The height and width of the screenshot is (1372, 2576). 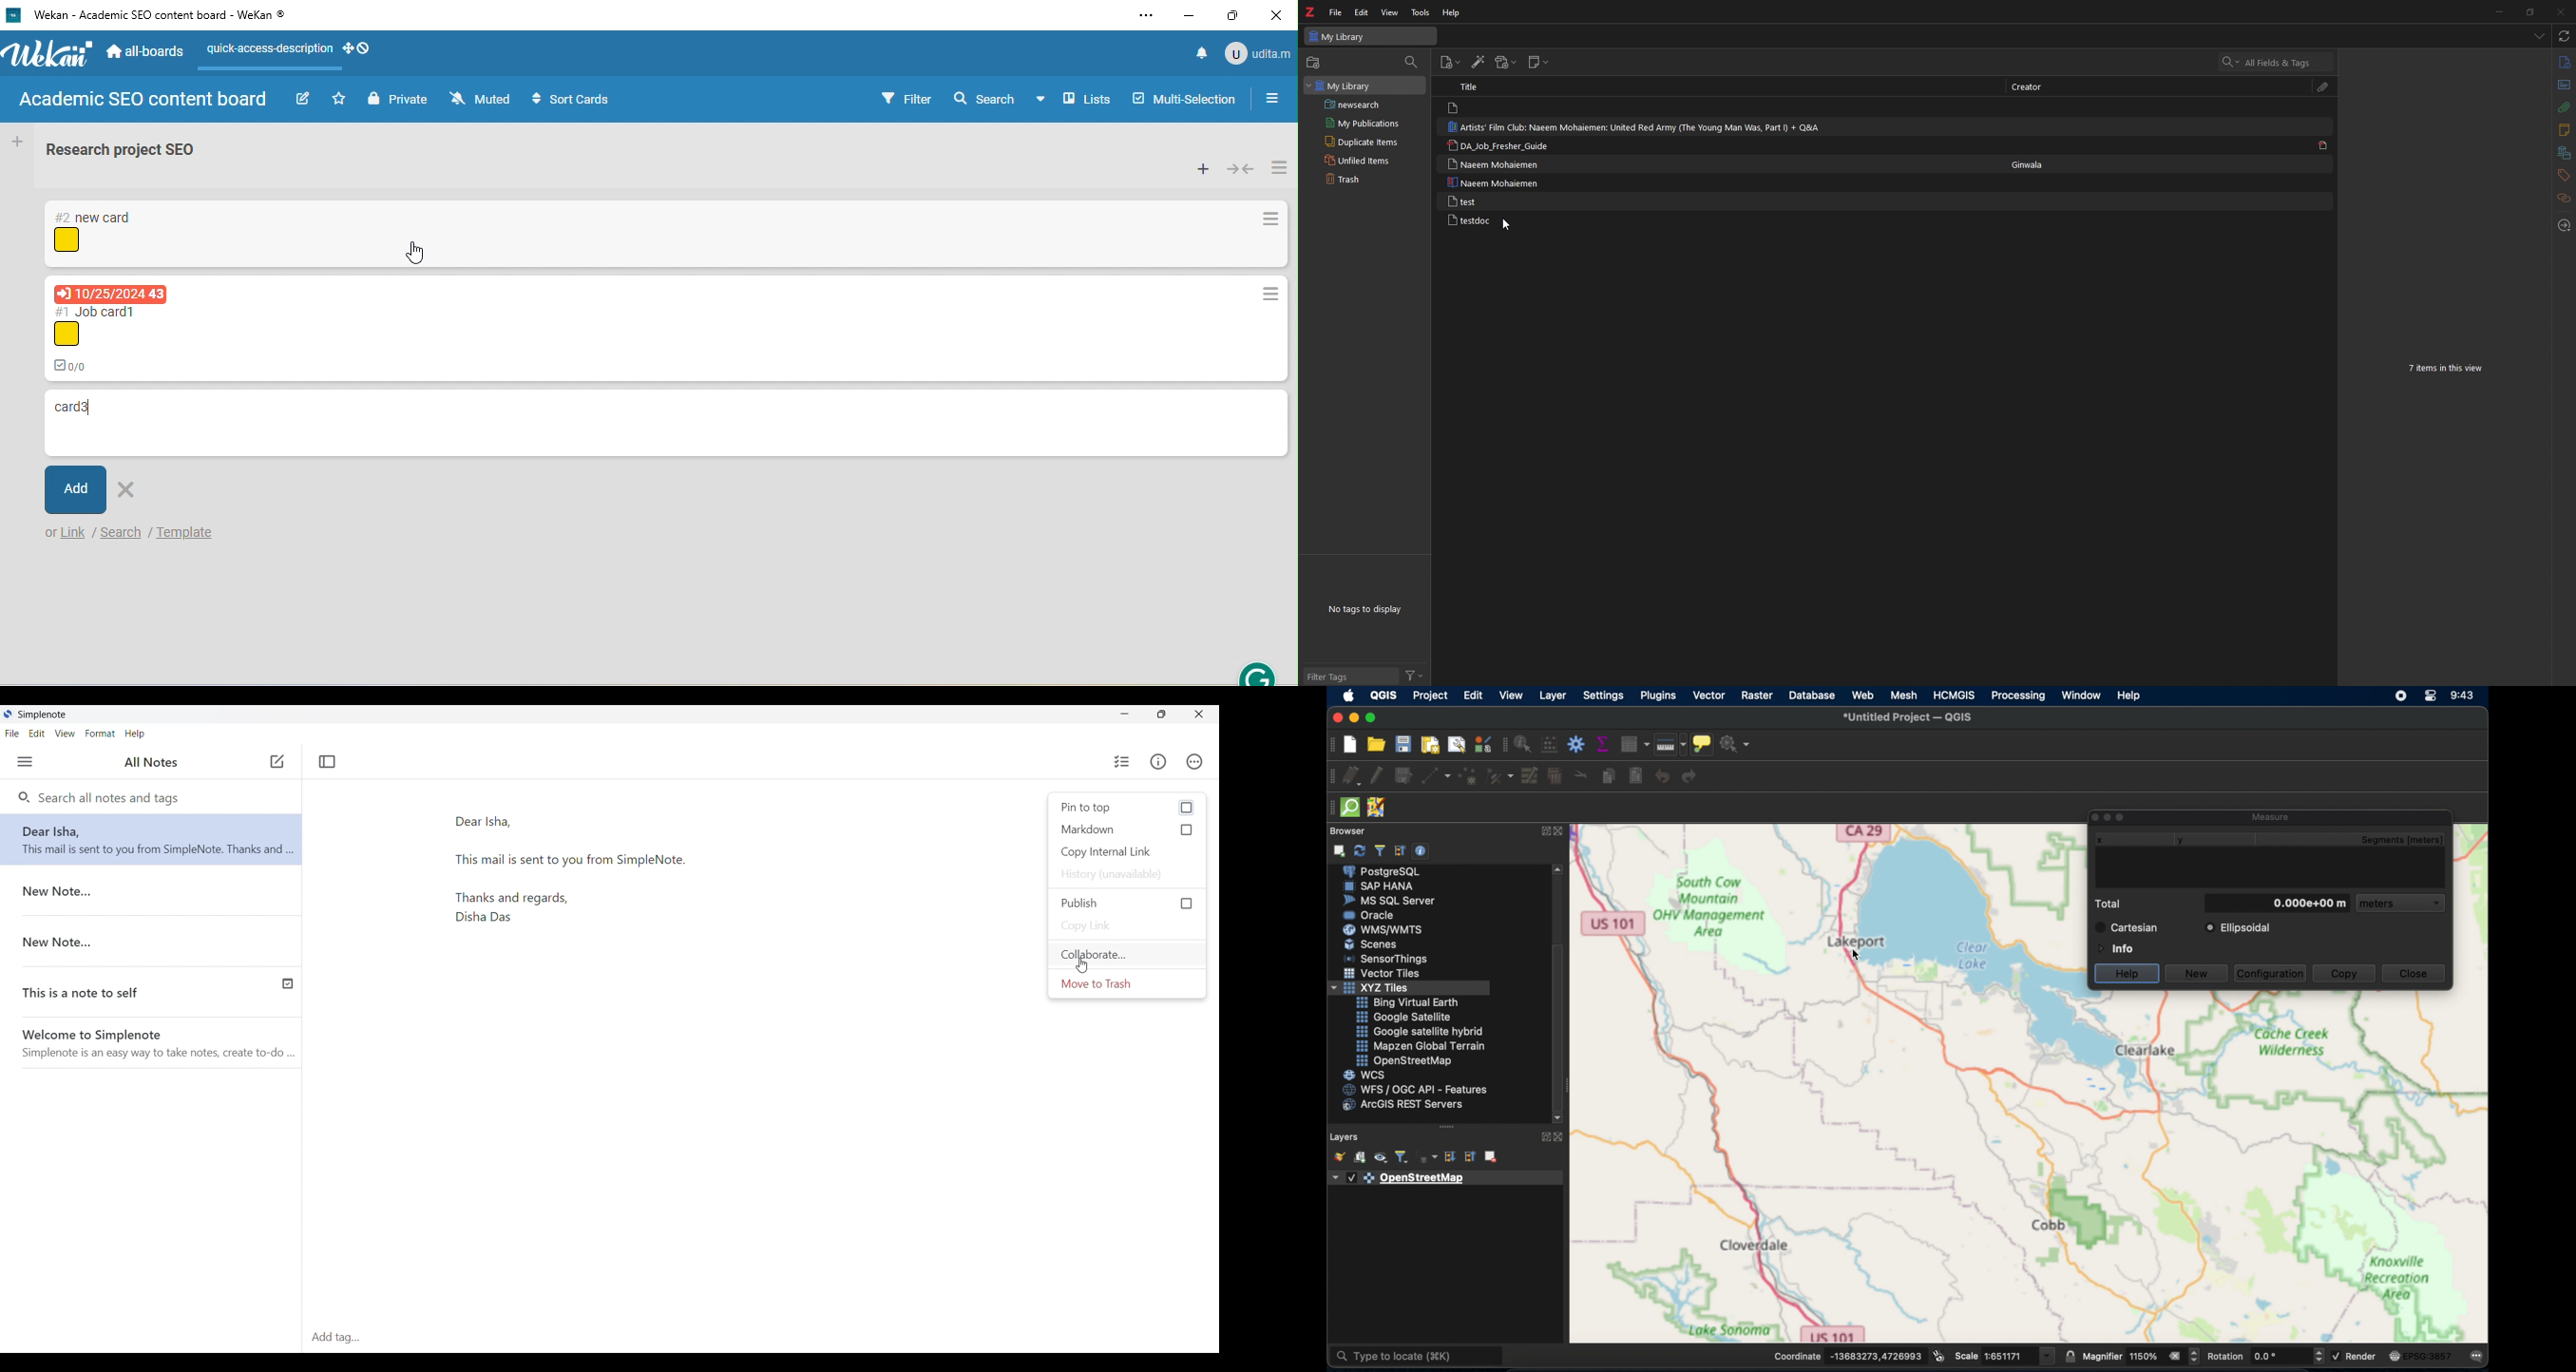 I want to click on info, so click(x=2565, y=62).